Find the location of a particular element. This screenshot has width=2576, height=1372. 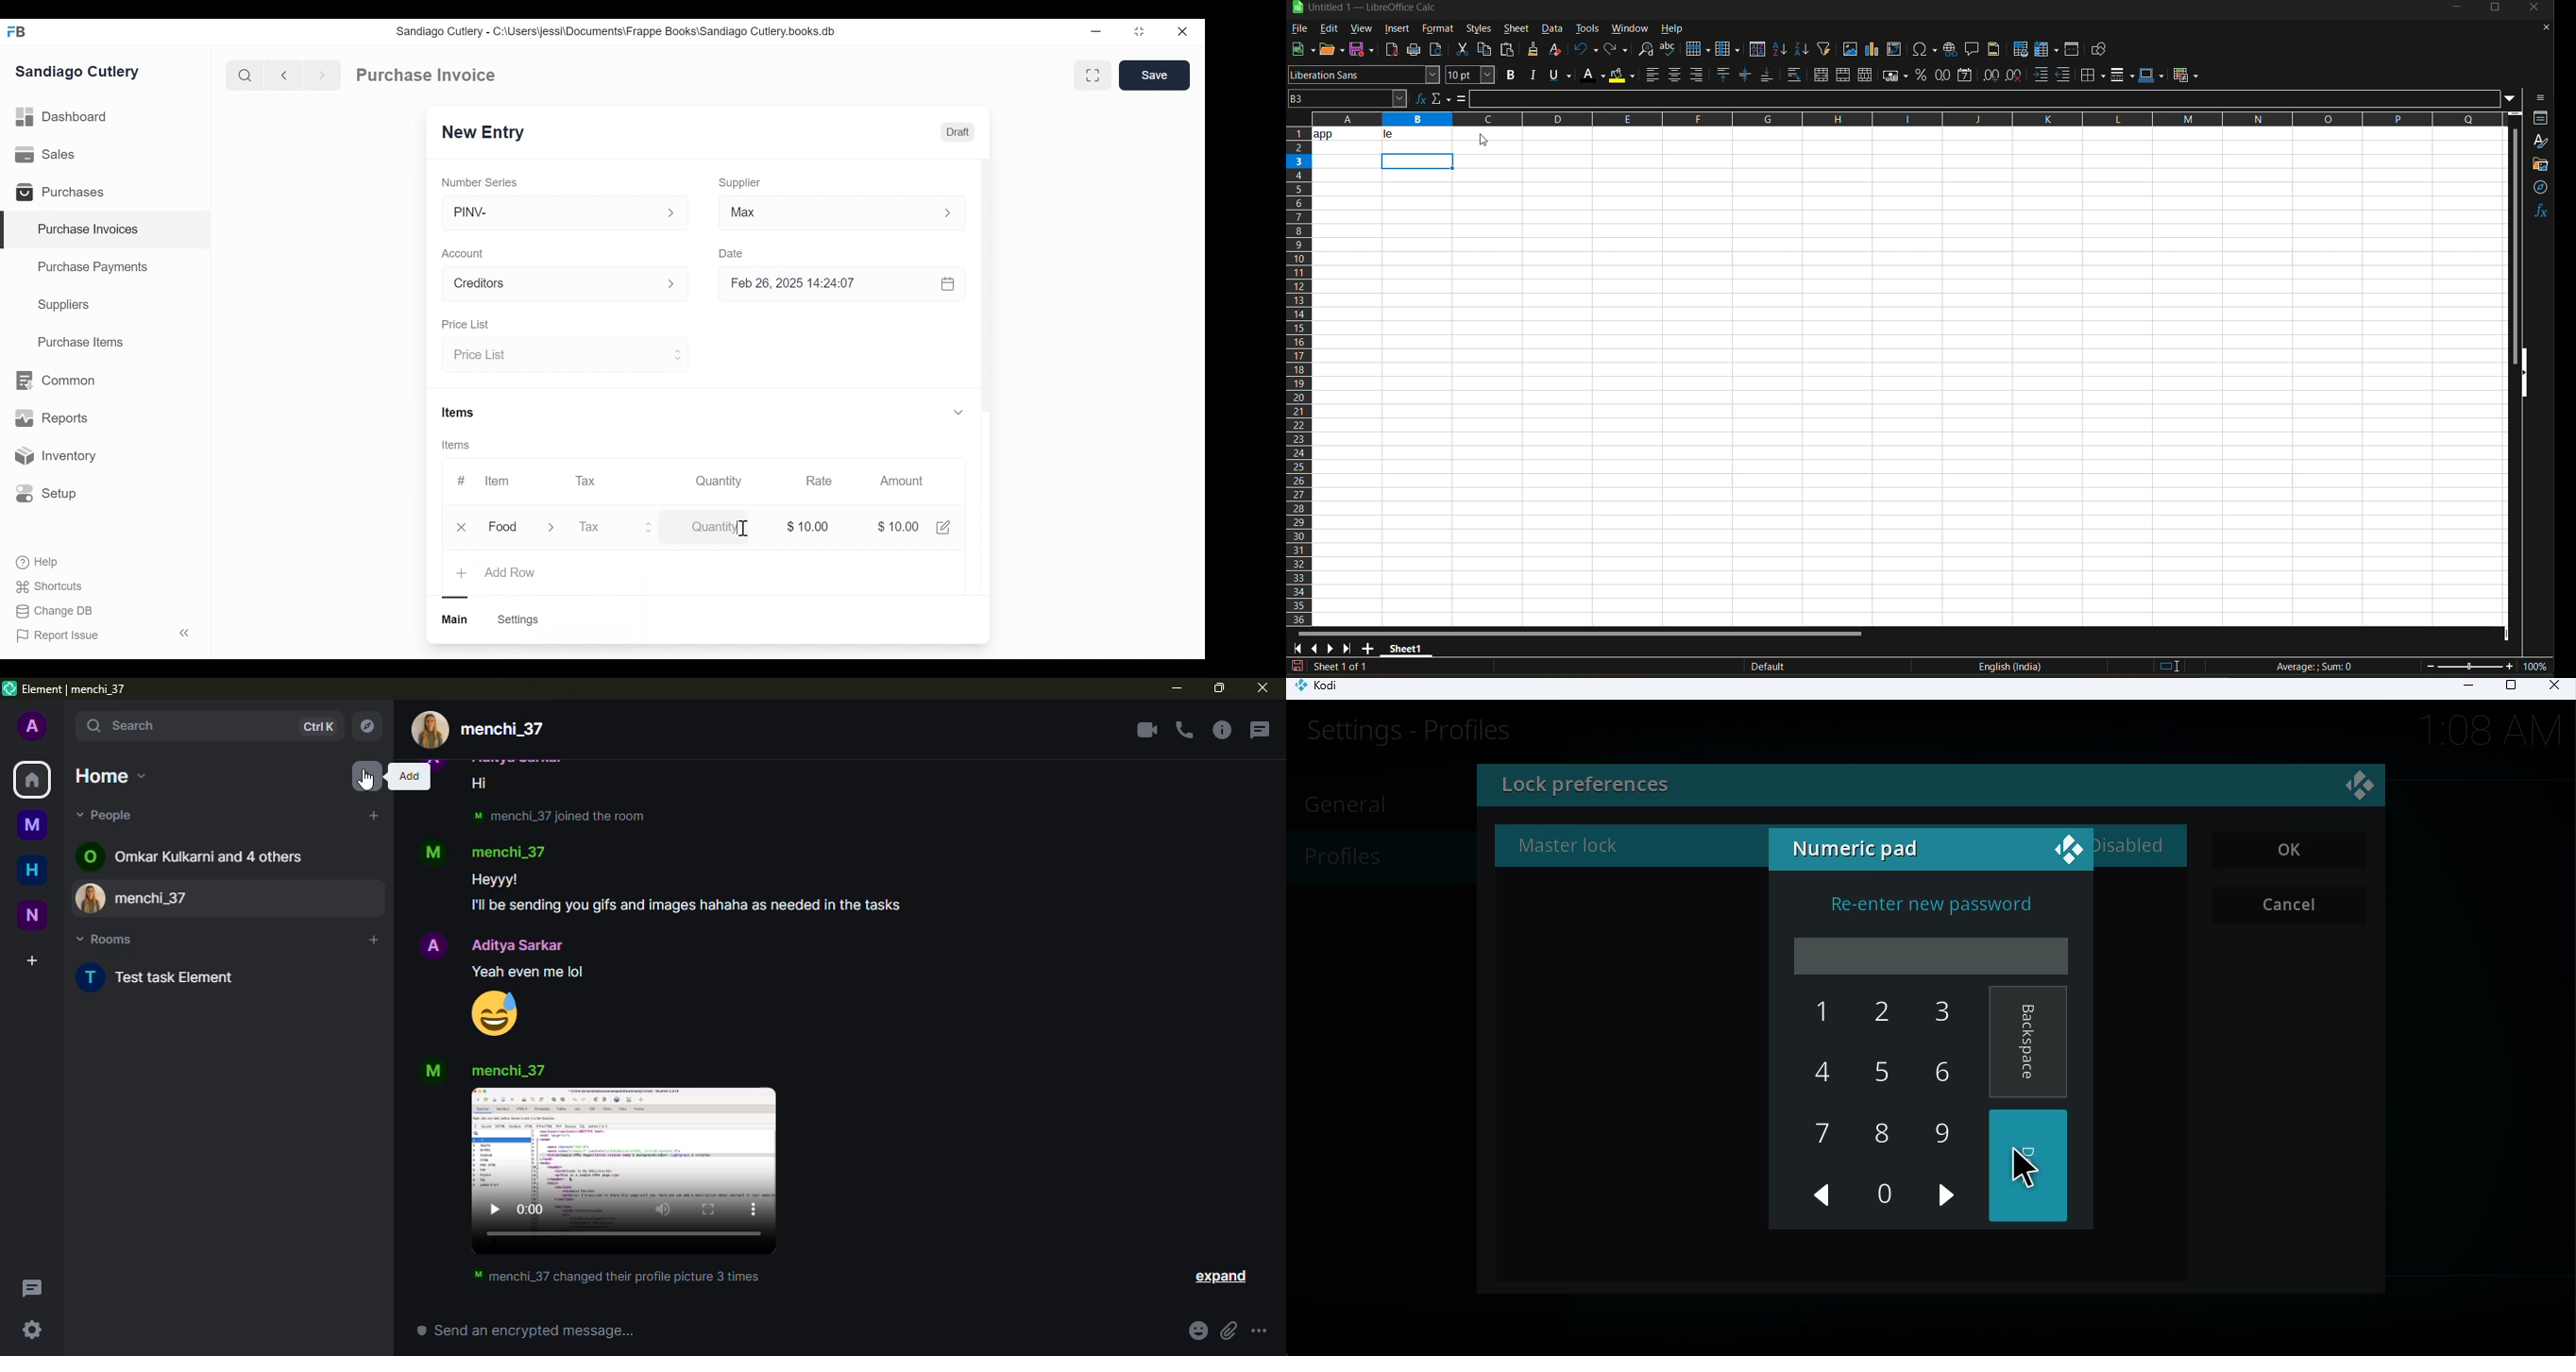

Close is located at coordinates (2363, 788).